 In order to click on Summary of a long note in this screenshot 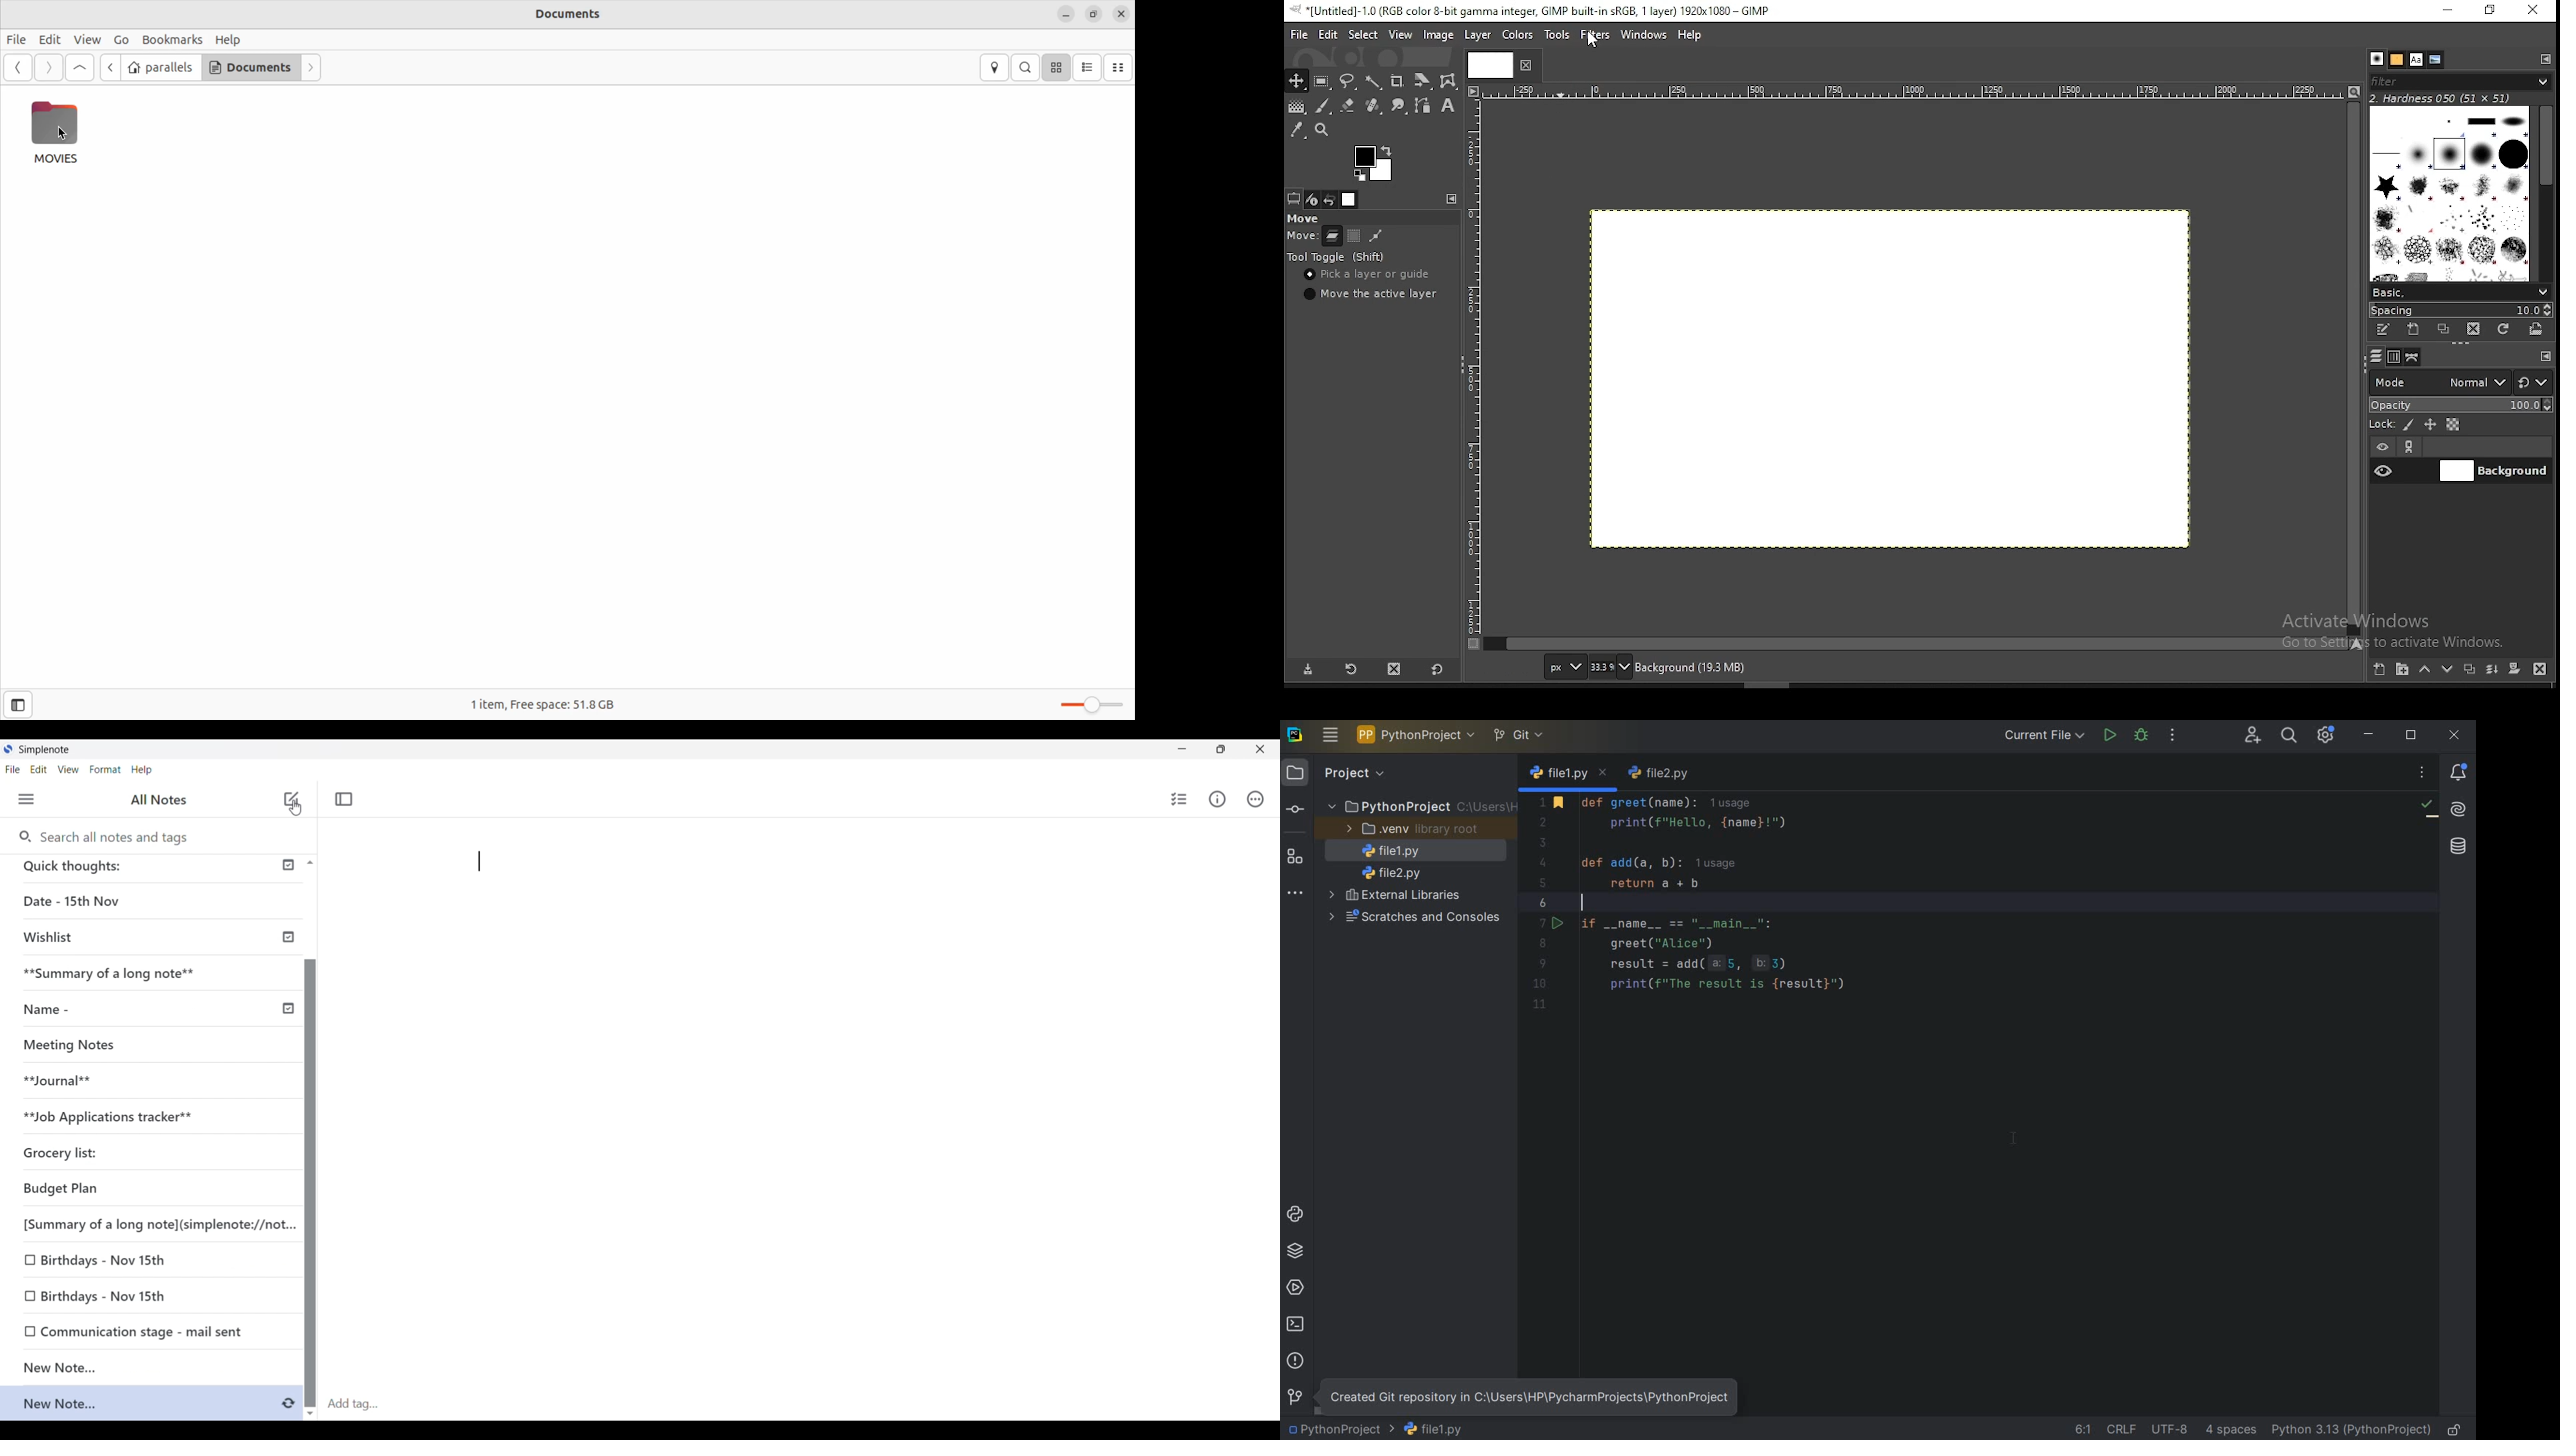, I will do `click(111, 971)`.